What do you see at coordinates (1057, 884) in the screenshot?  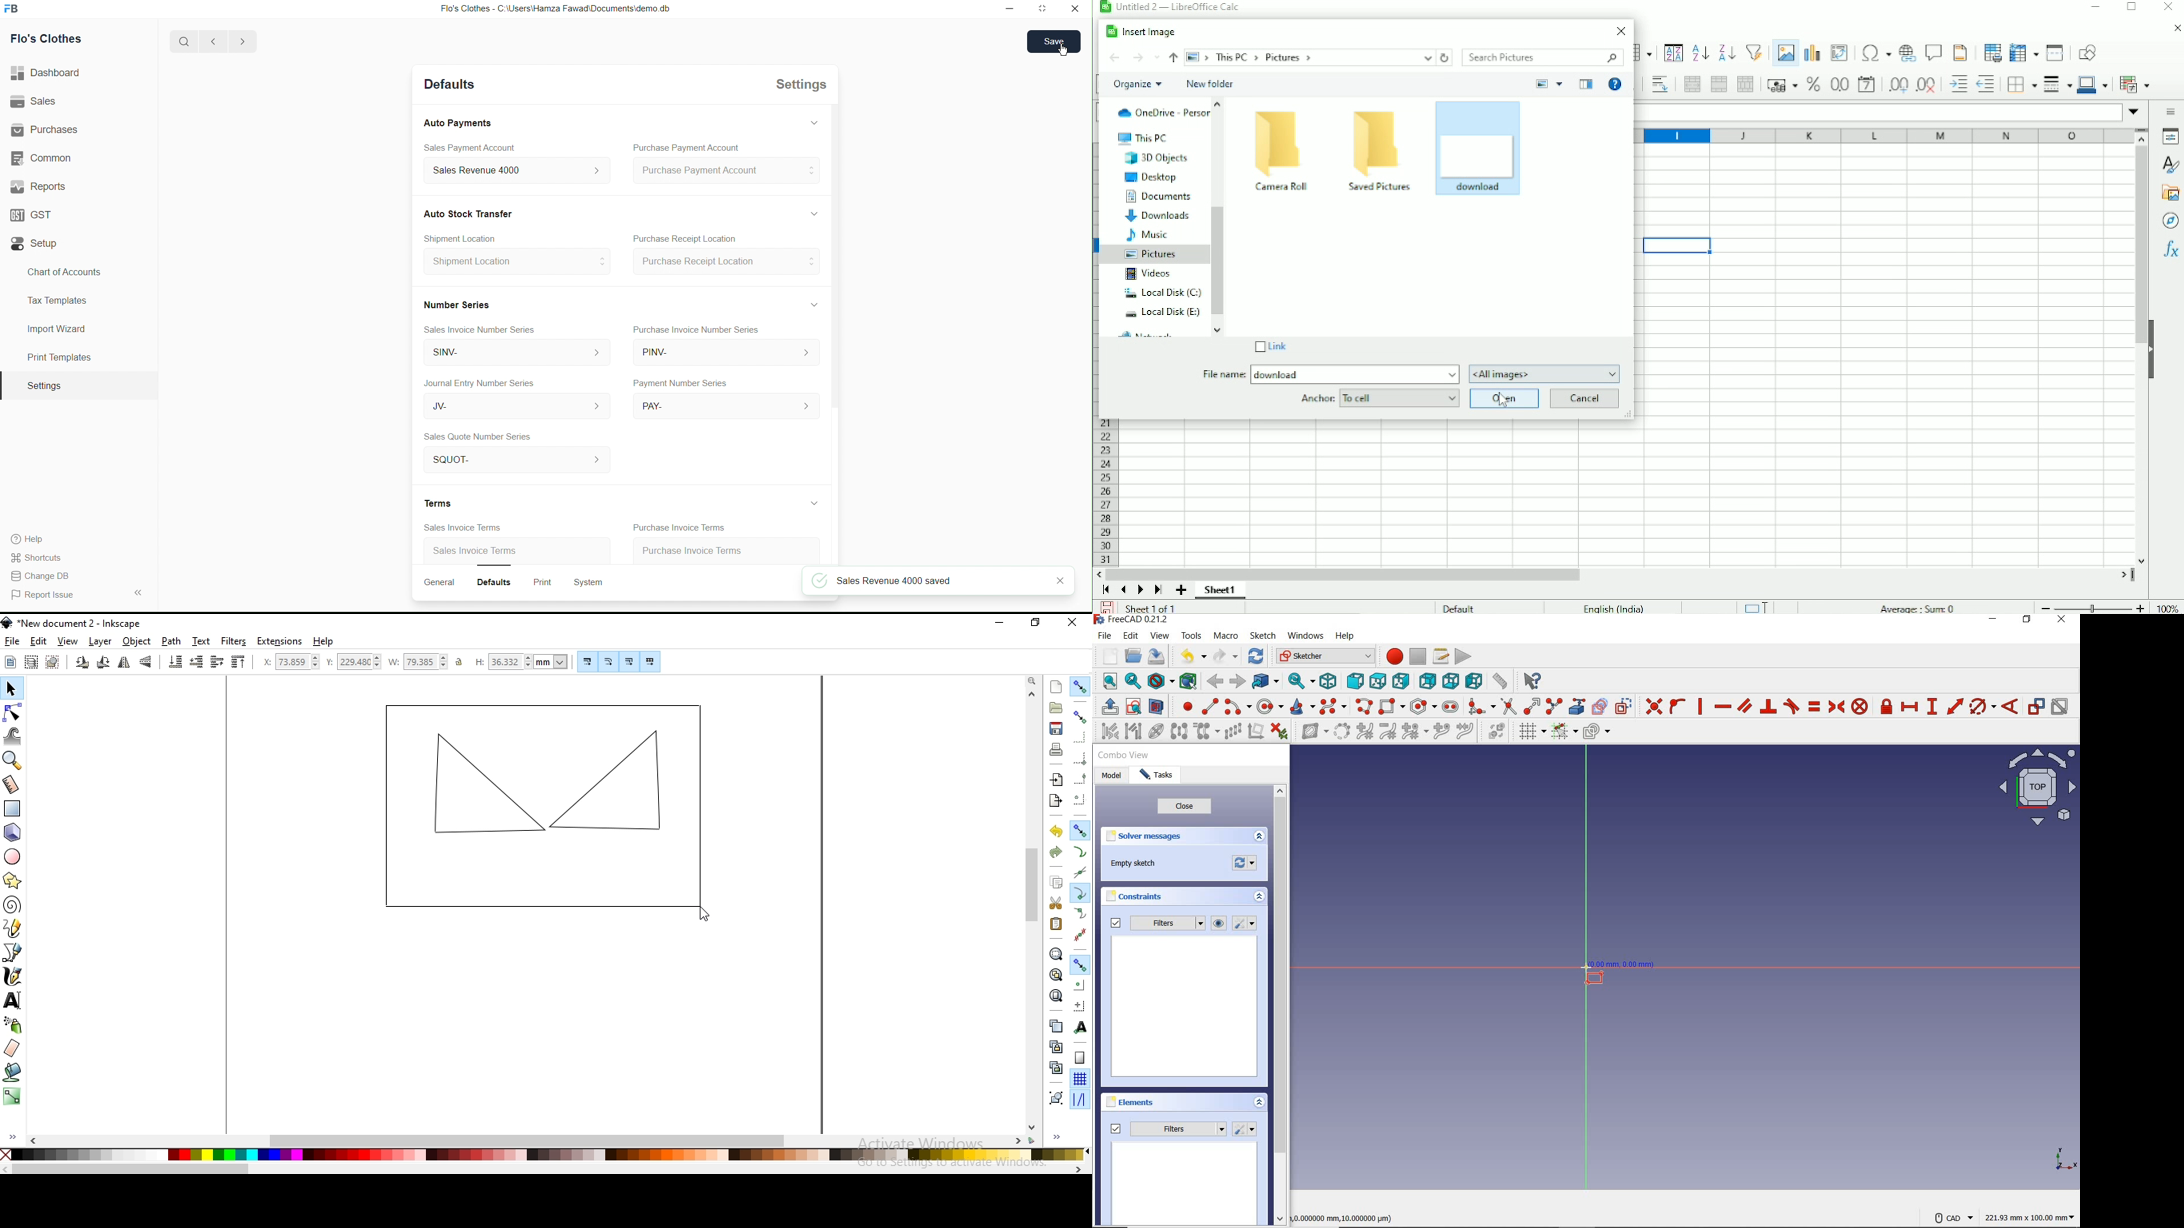 I see `copy selection to clipboard` at bounding box center [1057, 884].